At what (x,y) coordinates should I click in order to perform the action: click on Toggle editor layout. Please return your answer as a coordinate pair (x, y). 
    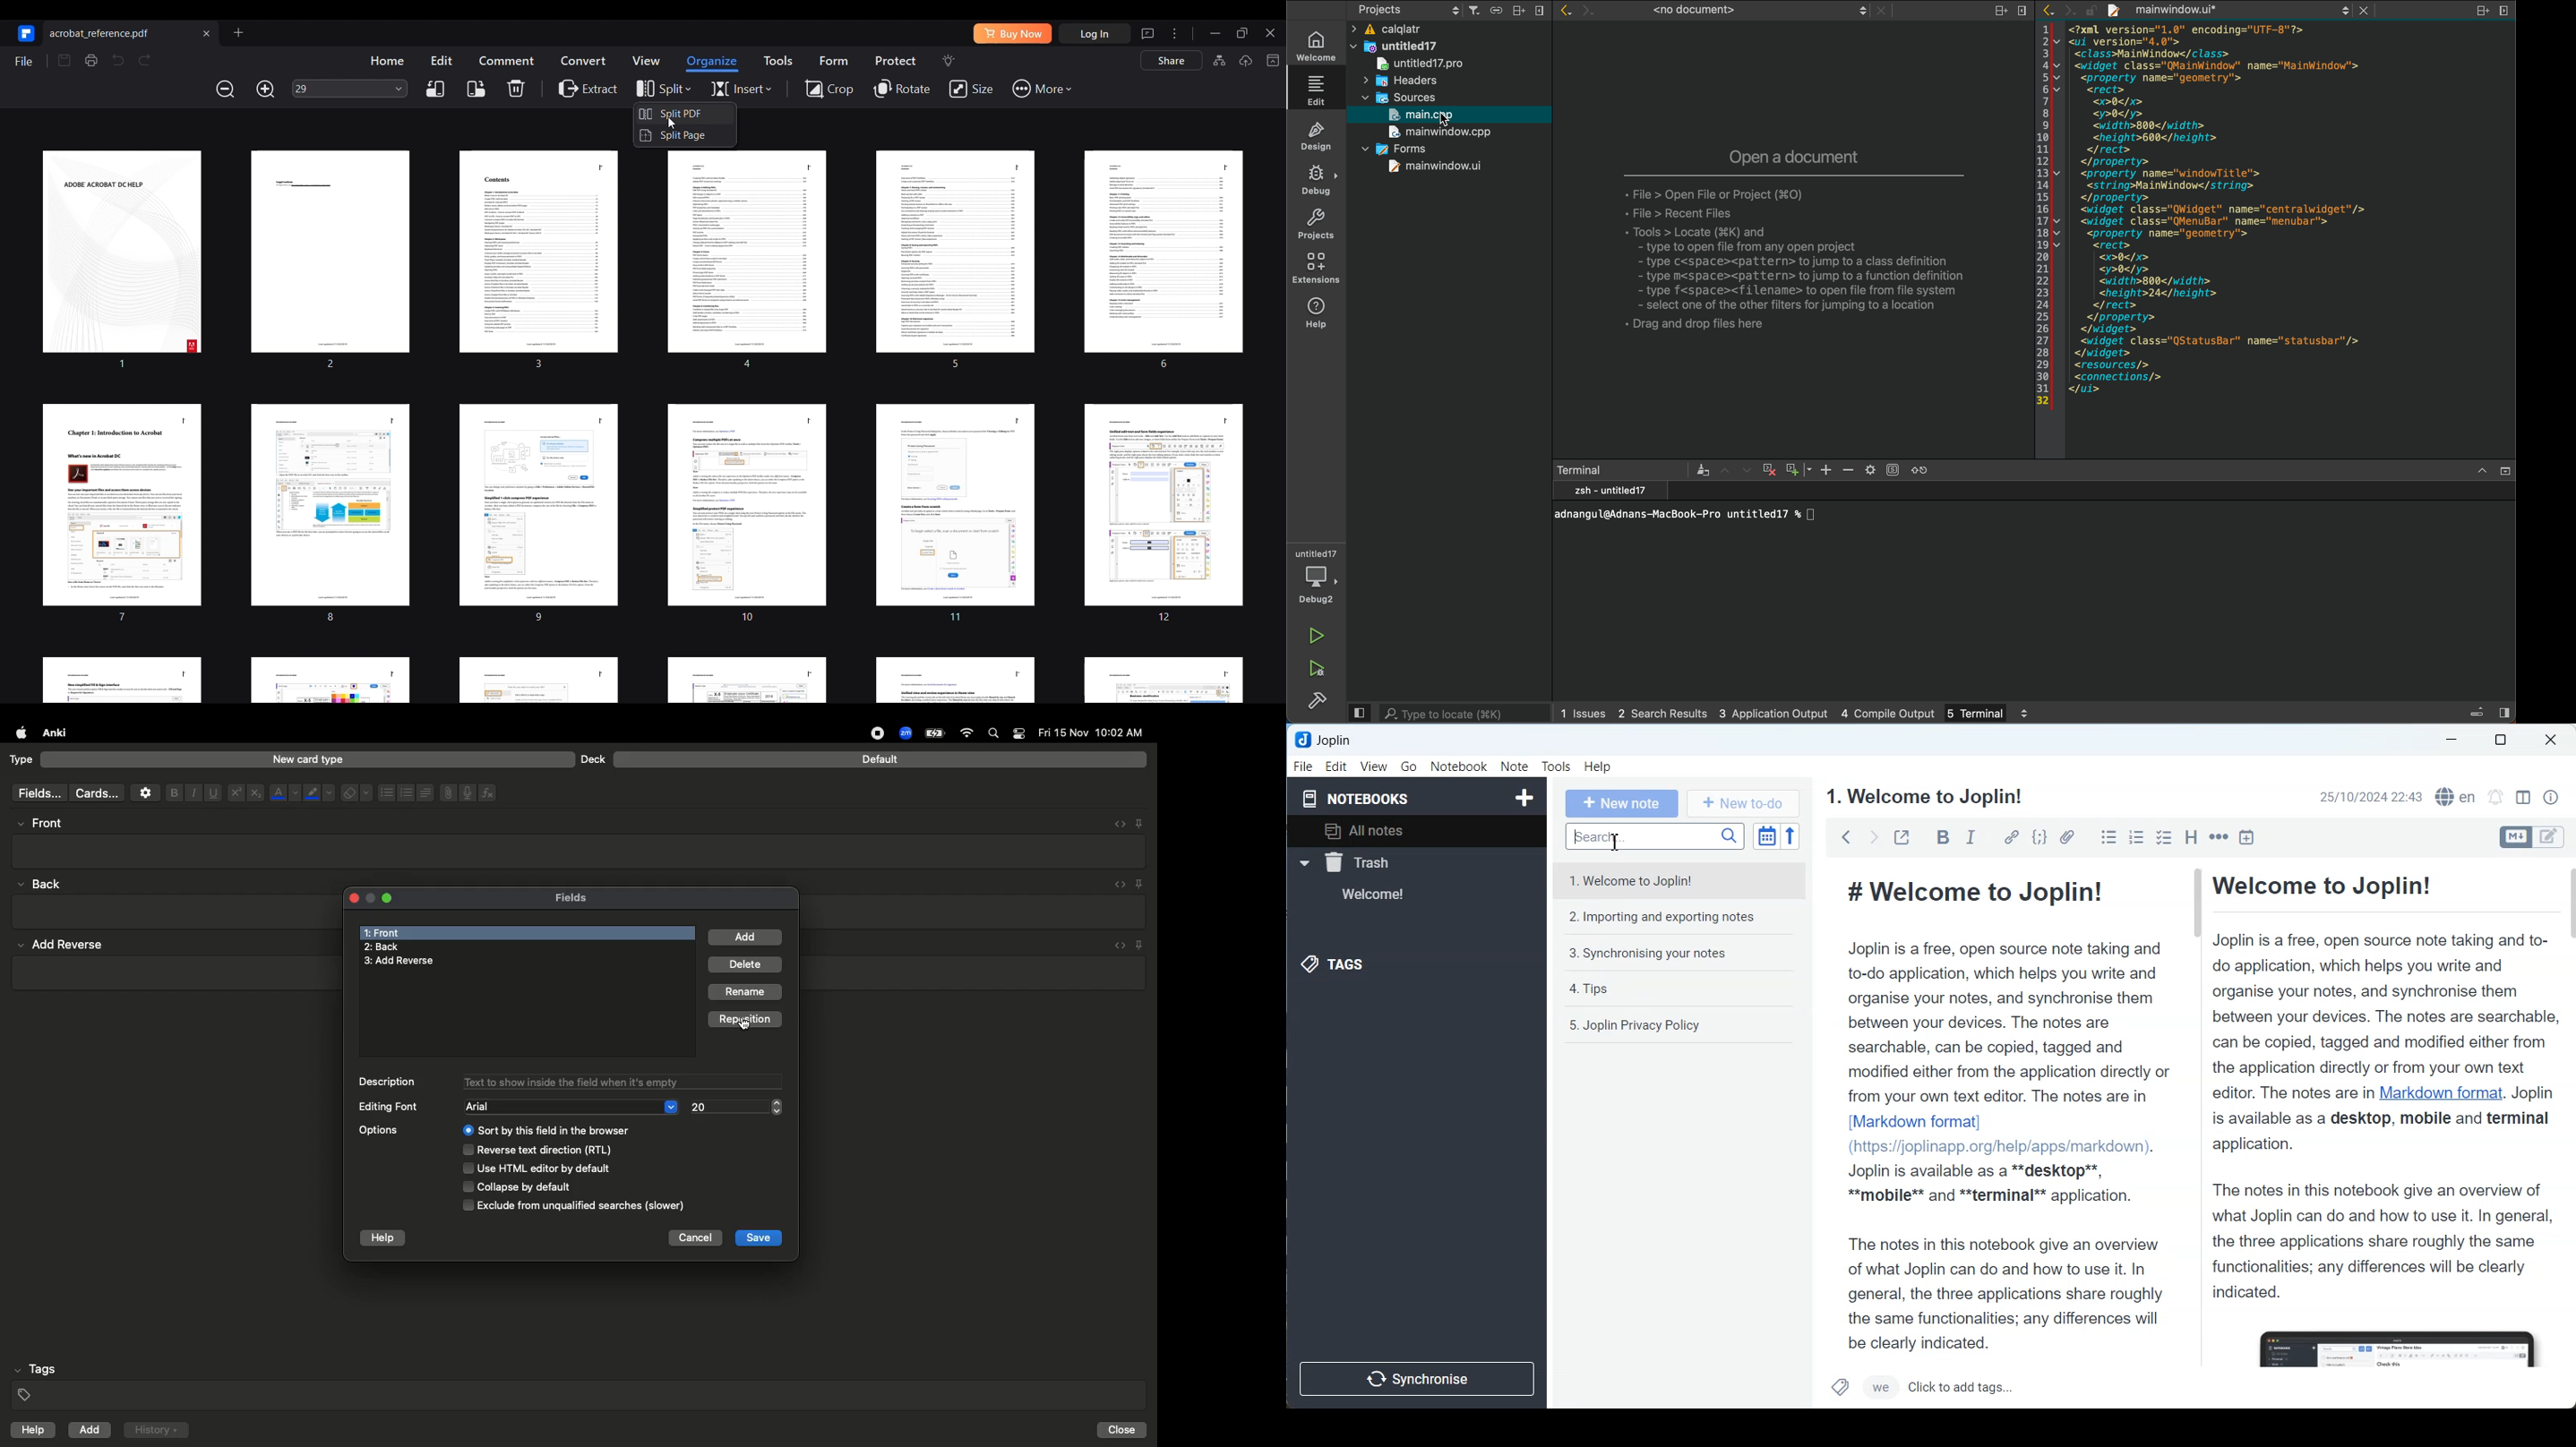
    Looking at the image, I should click on (2523, 797).